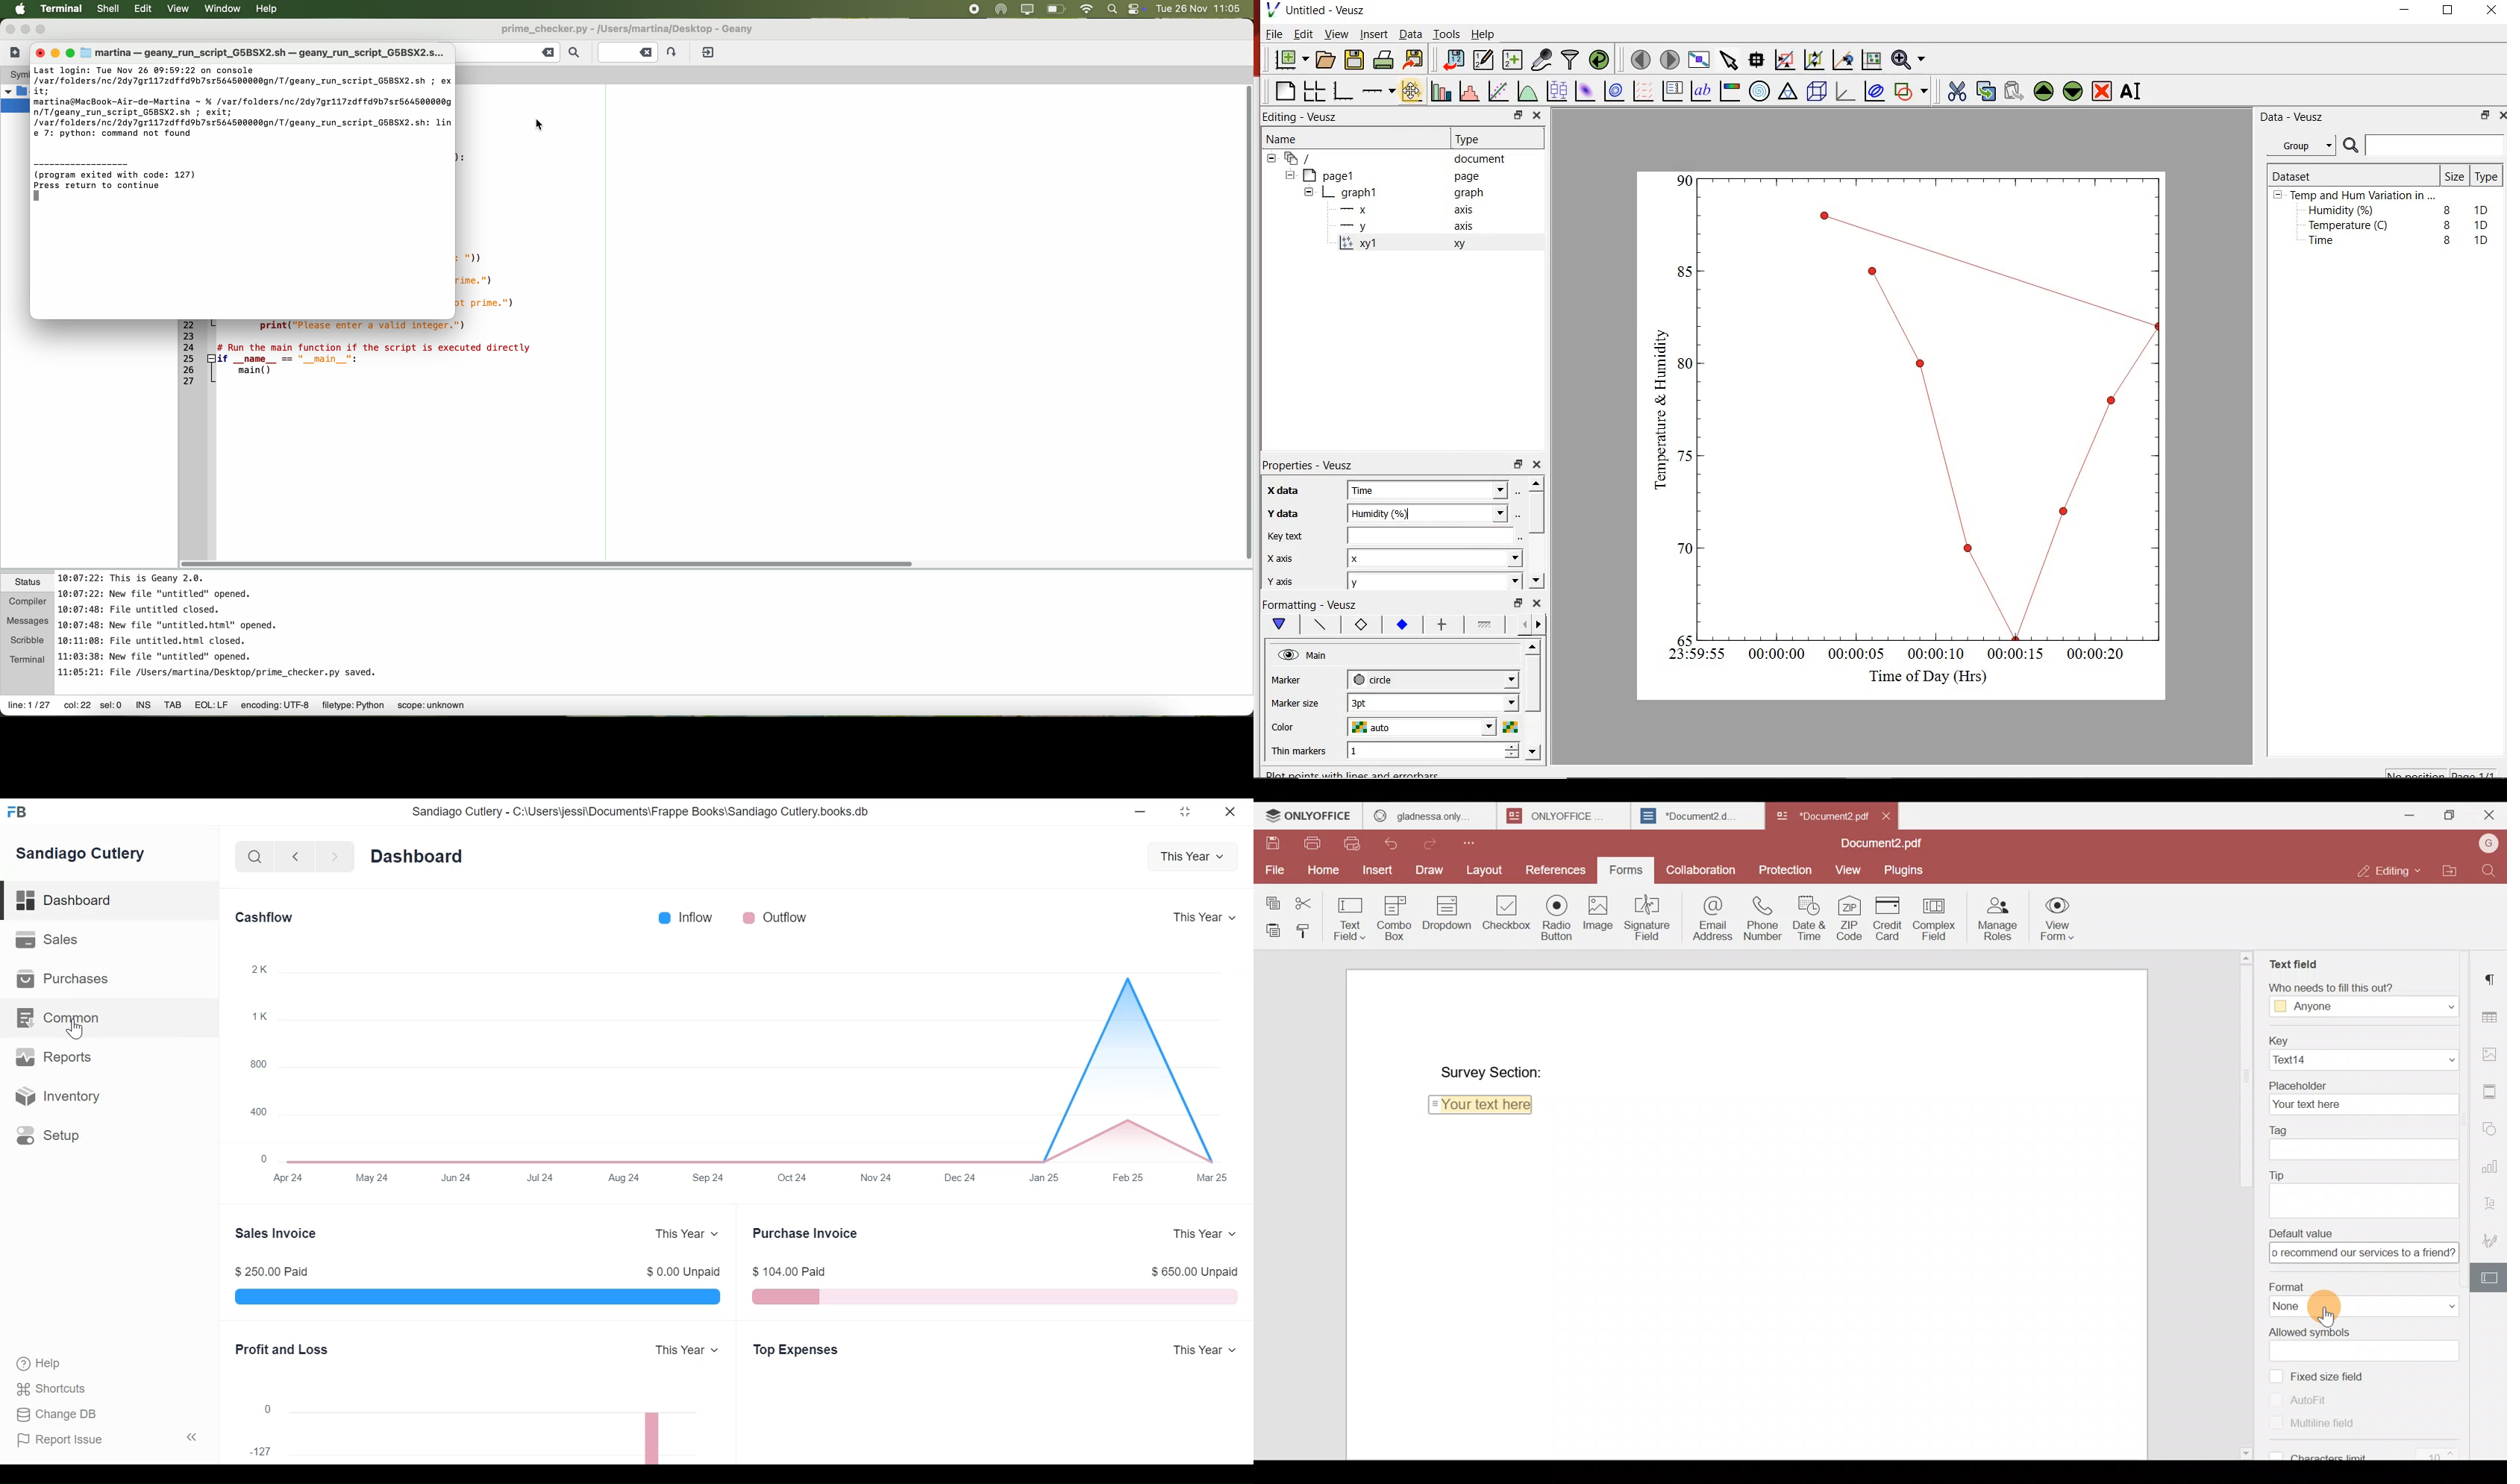  I want to click on This year, so click(1205, 915).